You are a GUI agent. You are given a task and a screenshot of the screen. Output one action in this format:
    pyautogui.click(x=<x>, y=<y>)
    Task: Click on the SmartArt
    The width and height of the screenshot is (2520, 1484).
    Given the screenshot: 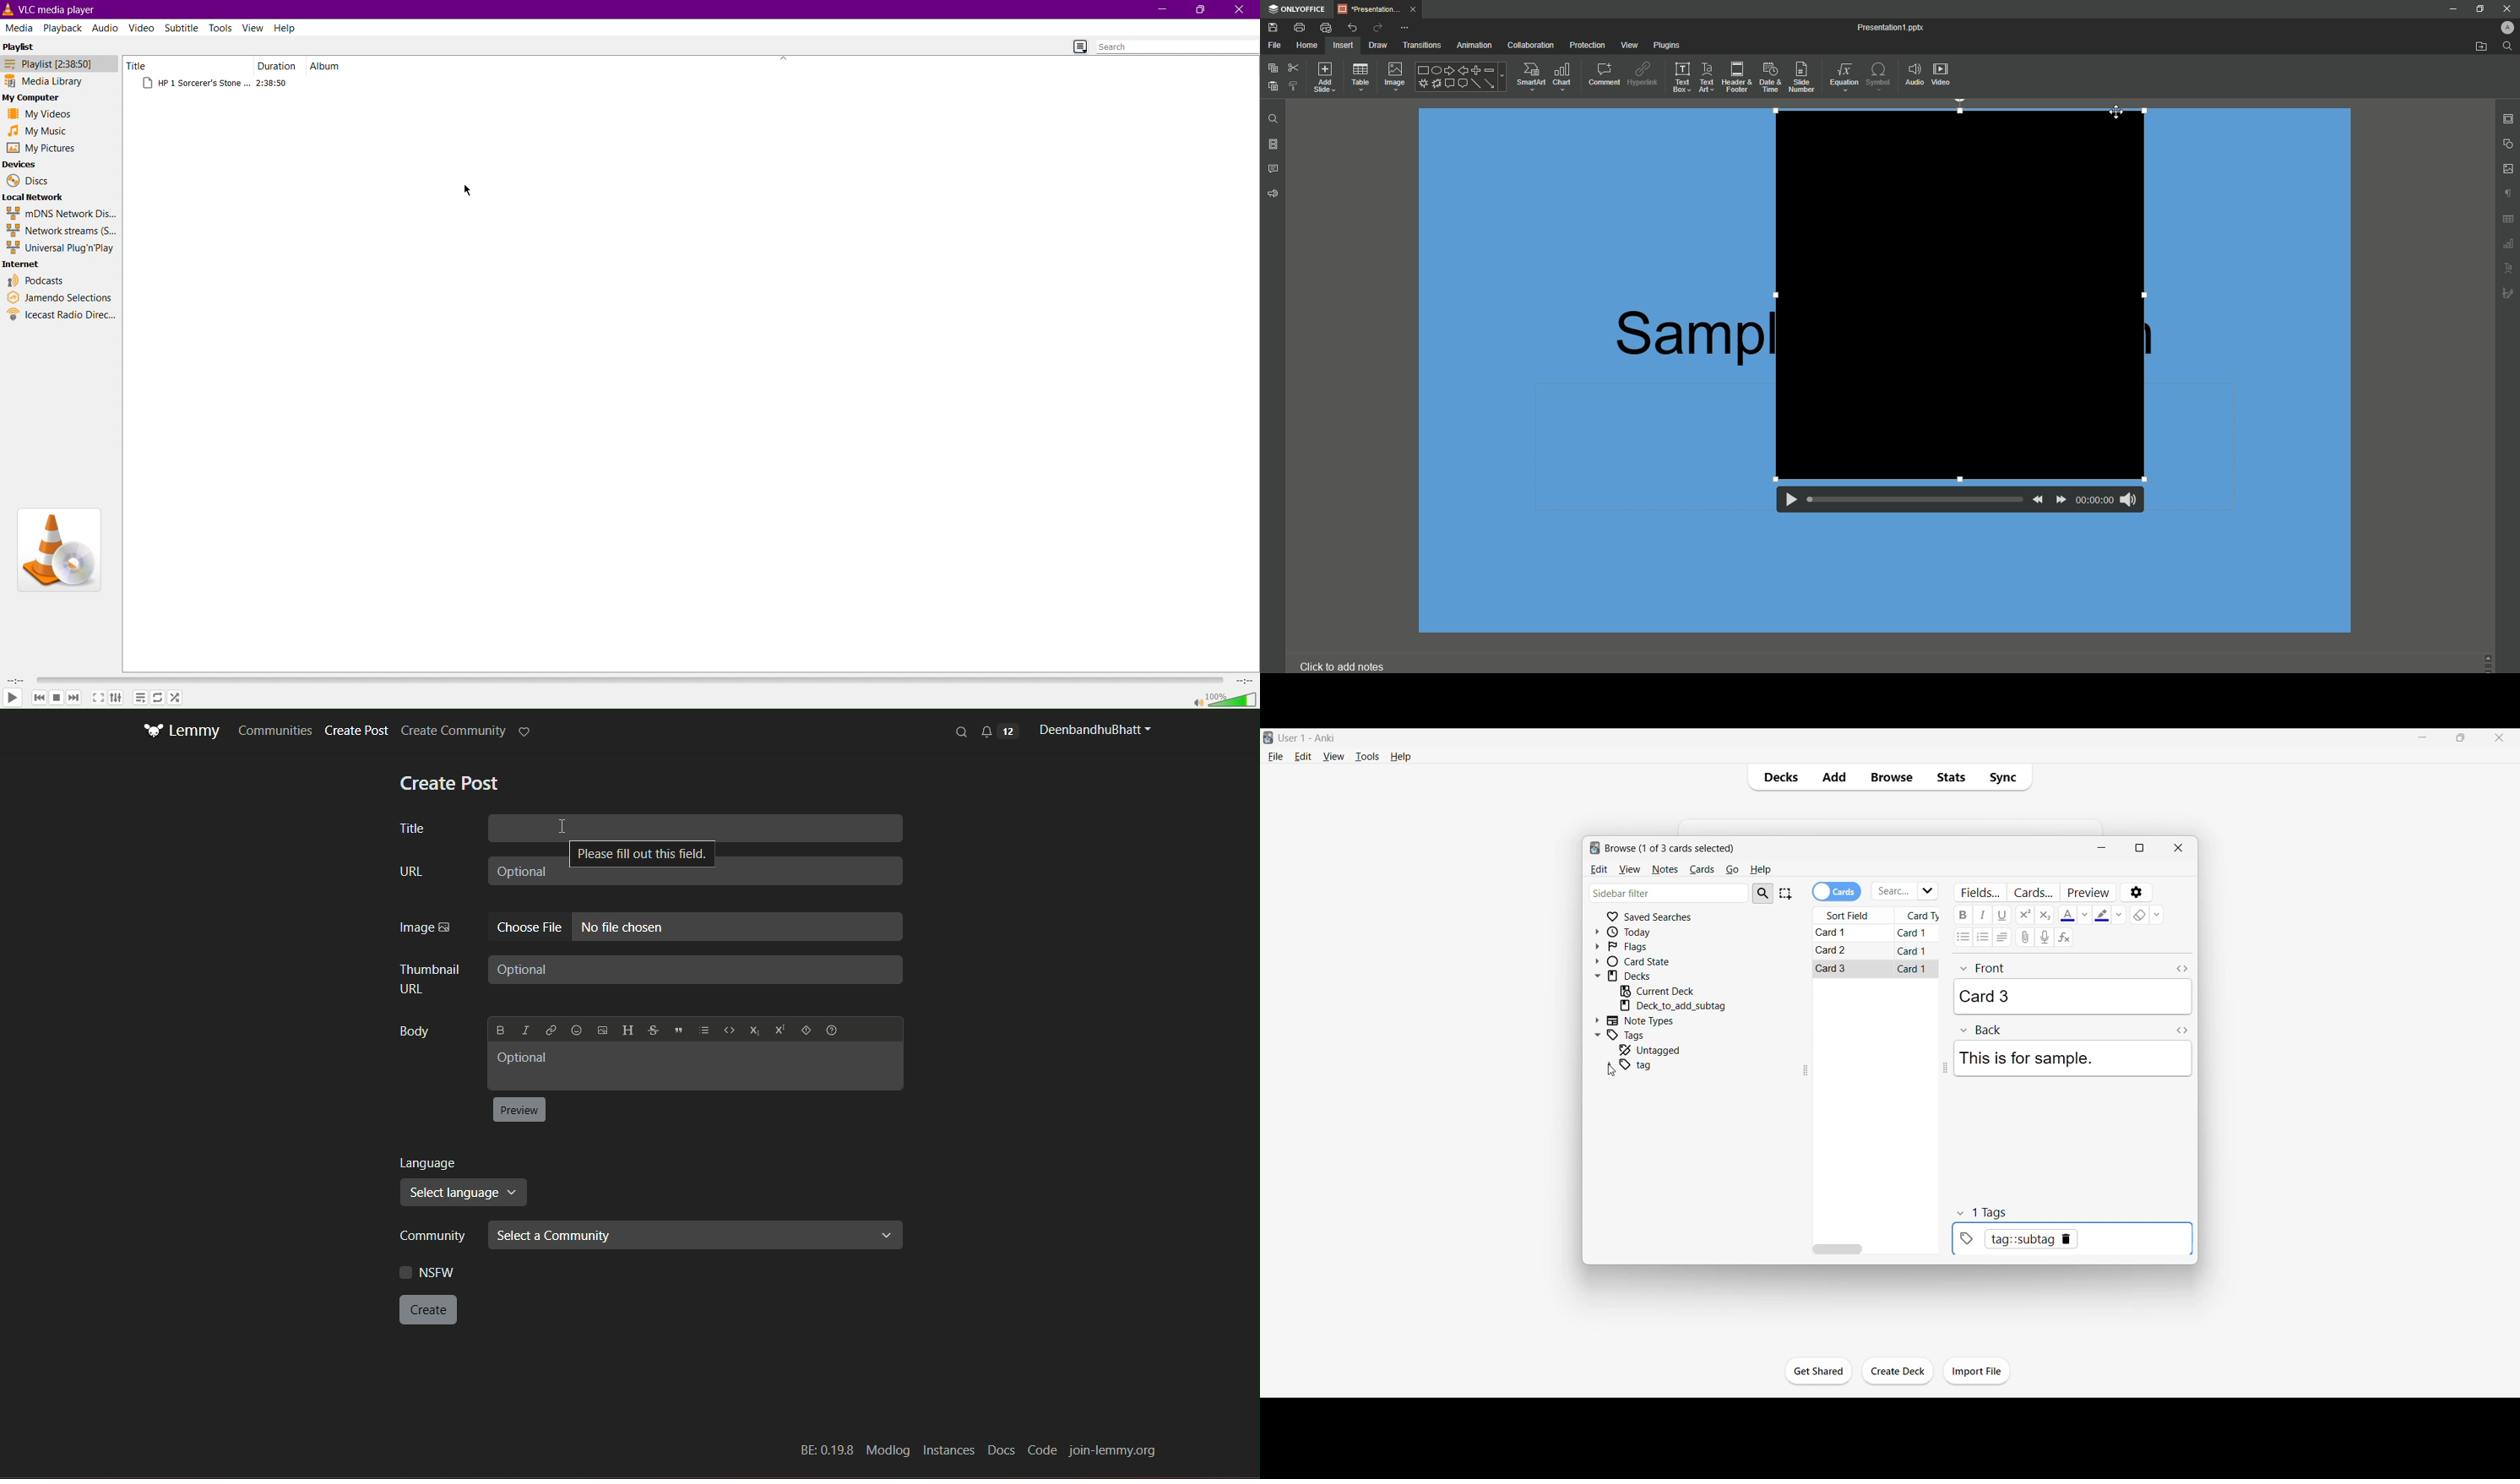 What is the action you would take?
    pyautogui.click(x=1530, y=76)
    